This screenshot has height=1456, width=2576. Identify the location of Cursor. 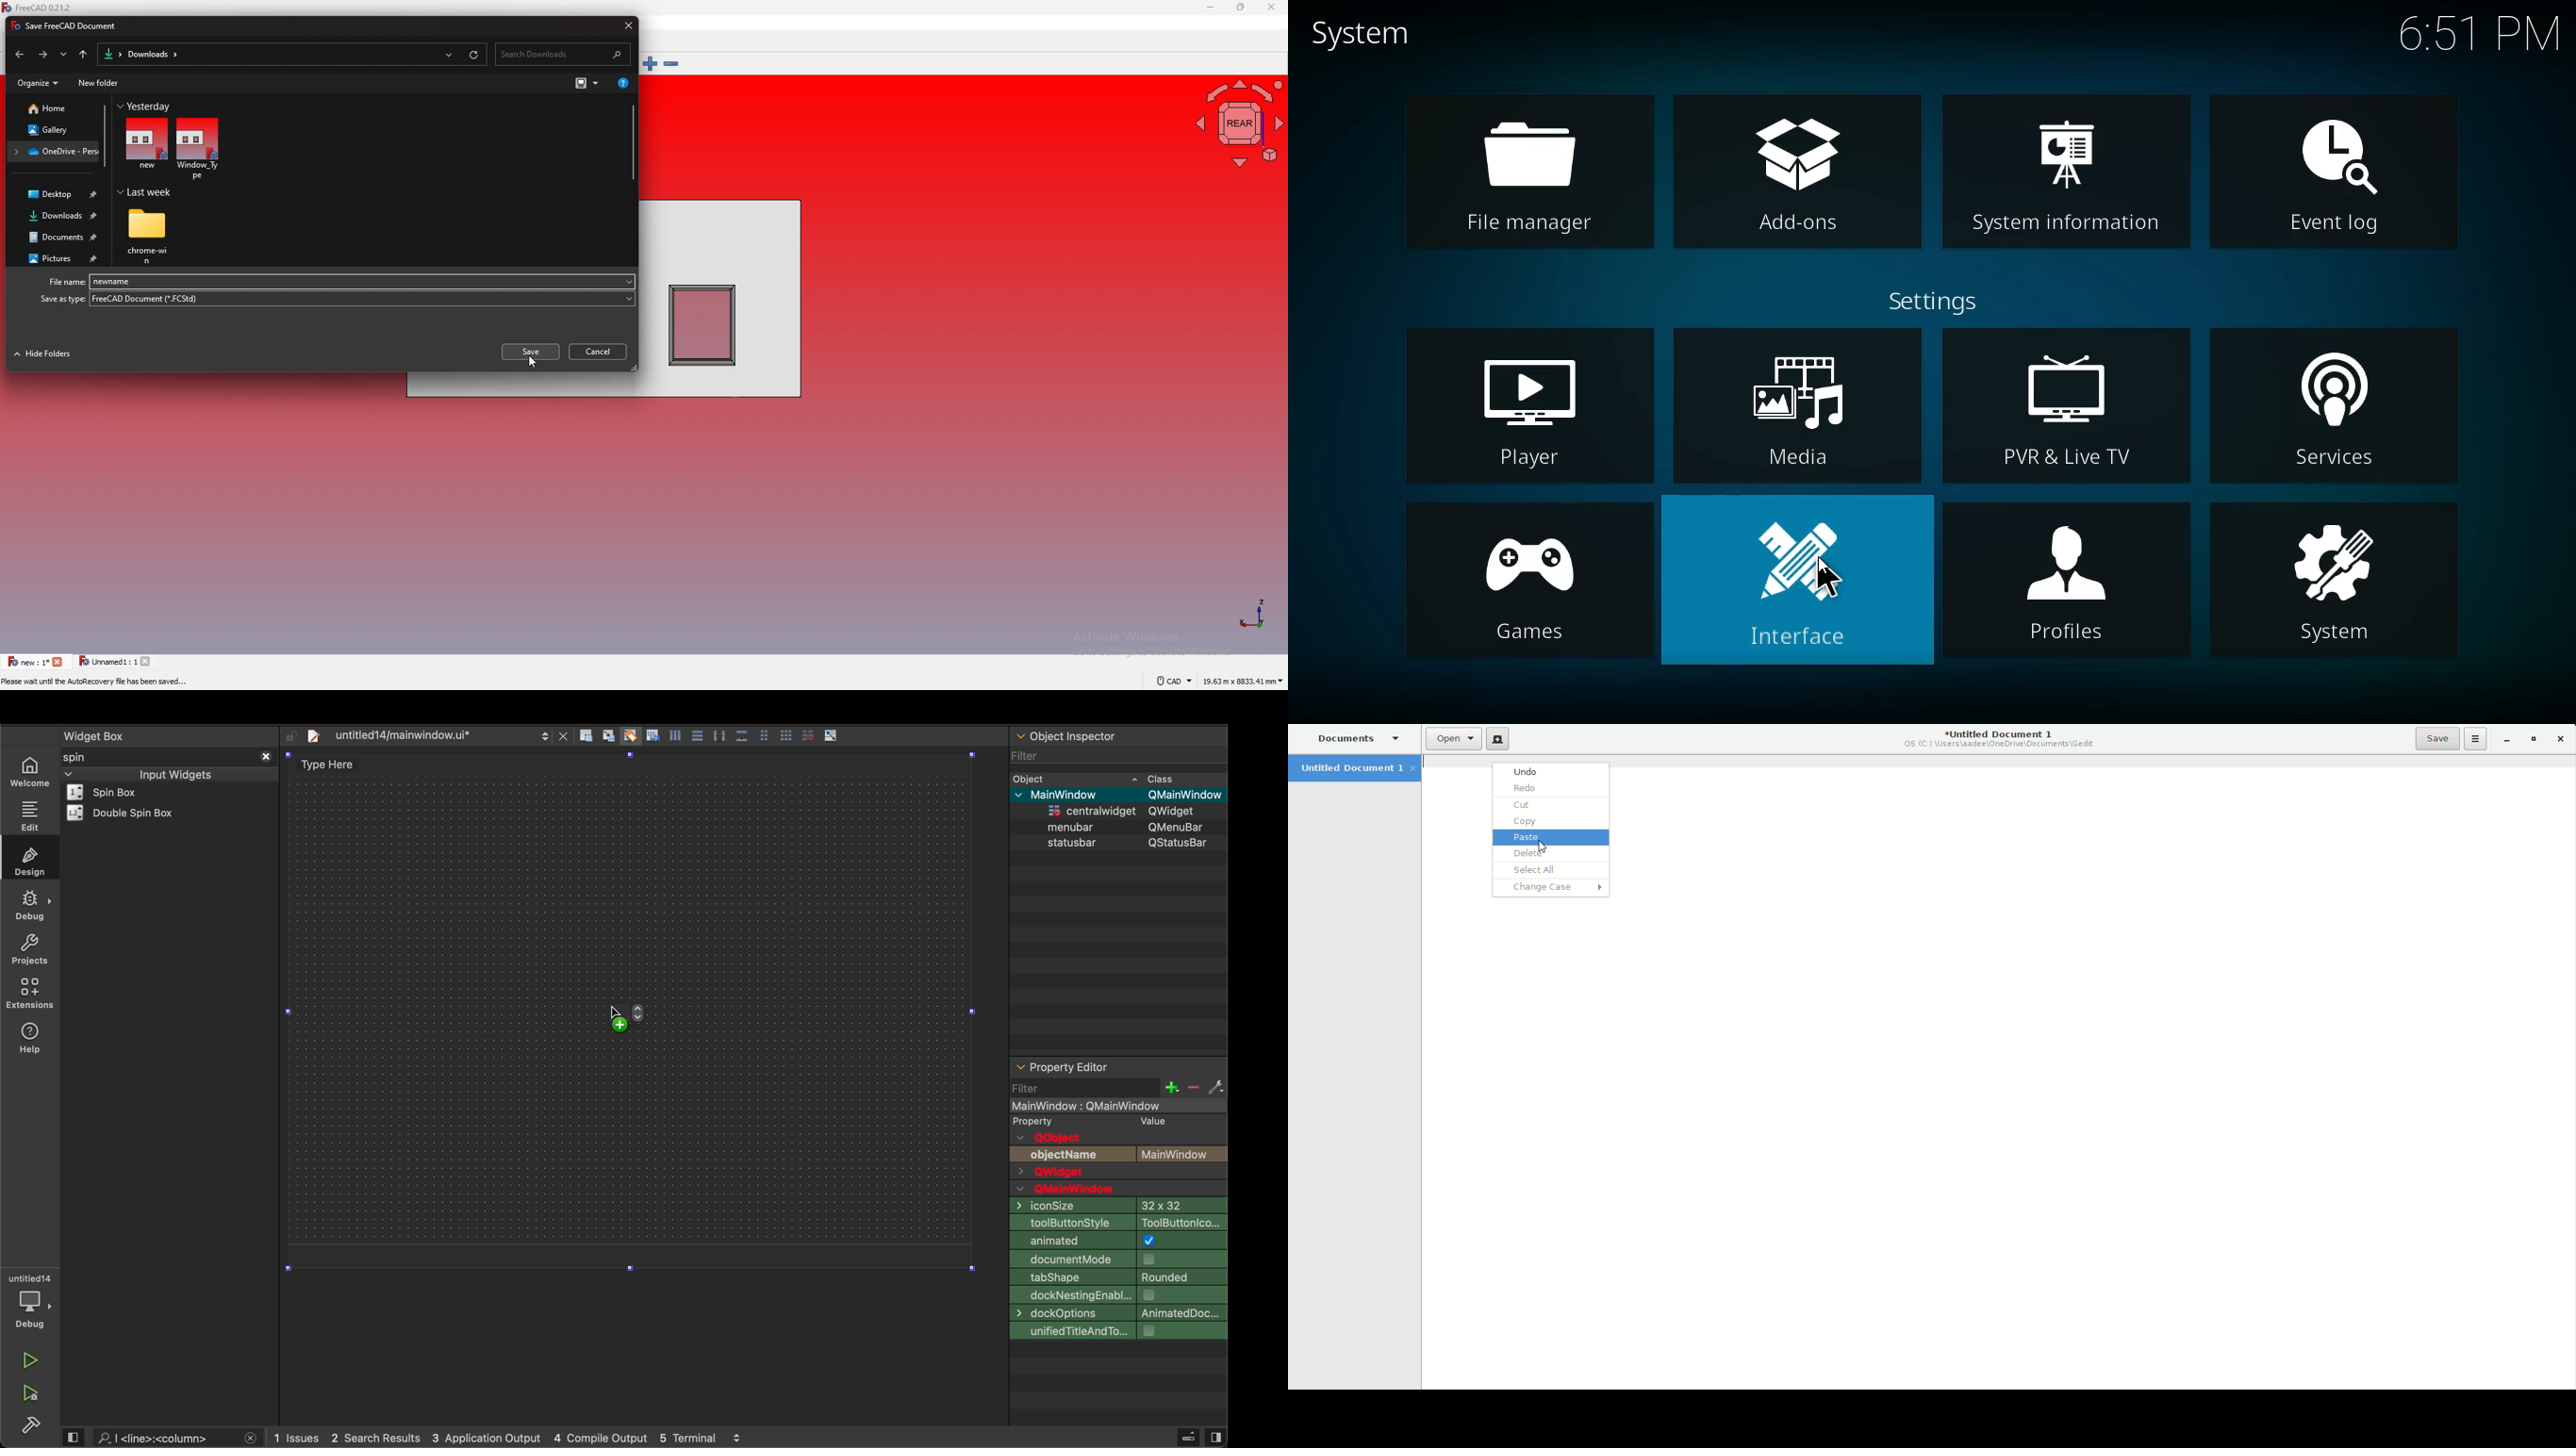
(1828, 579).